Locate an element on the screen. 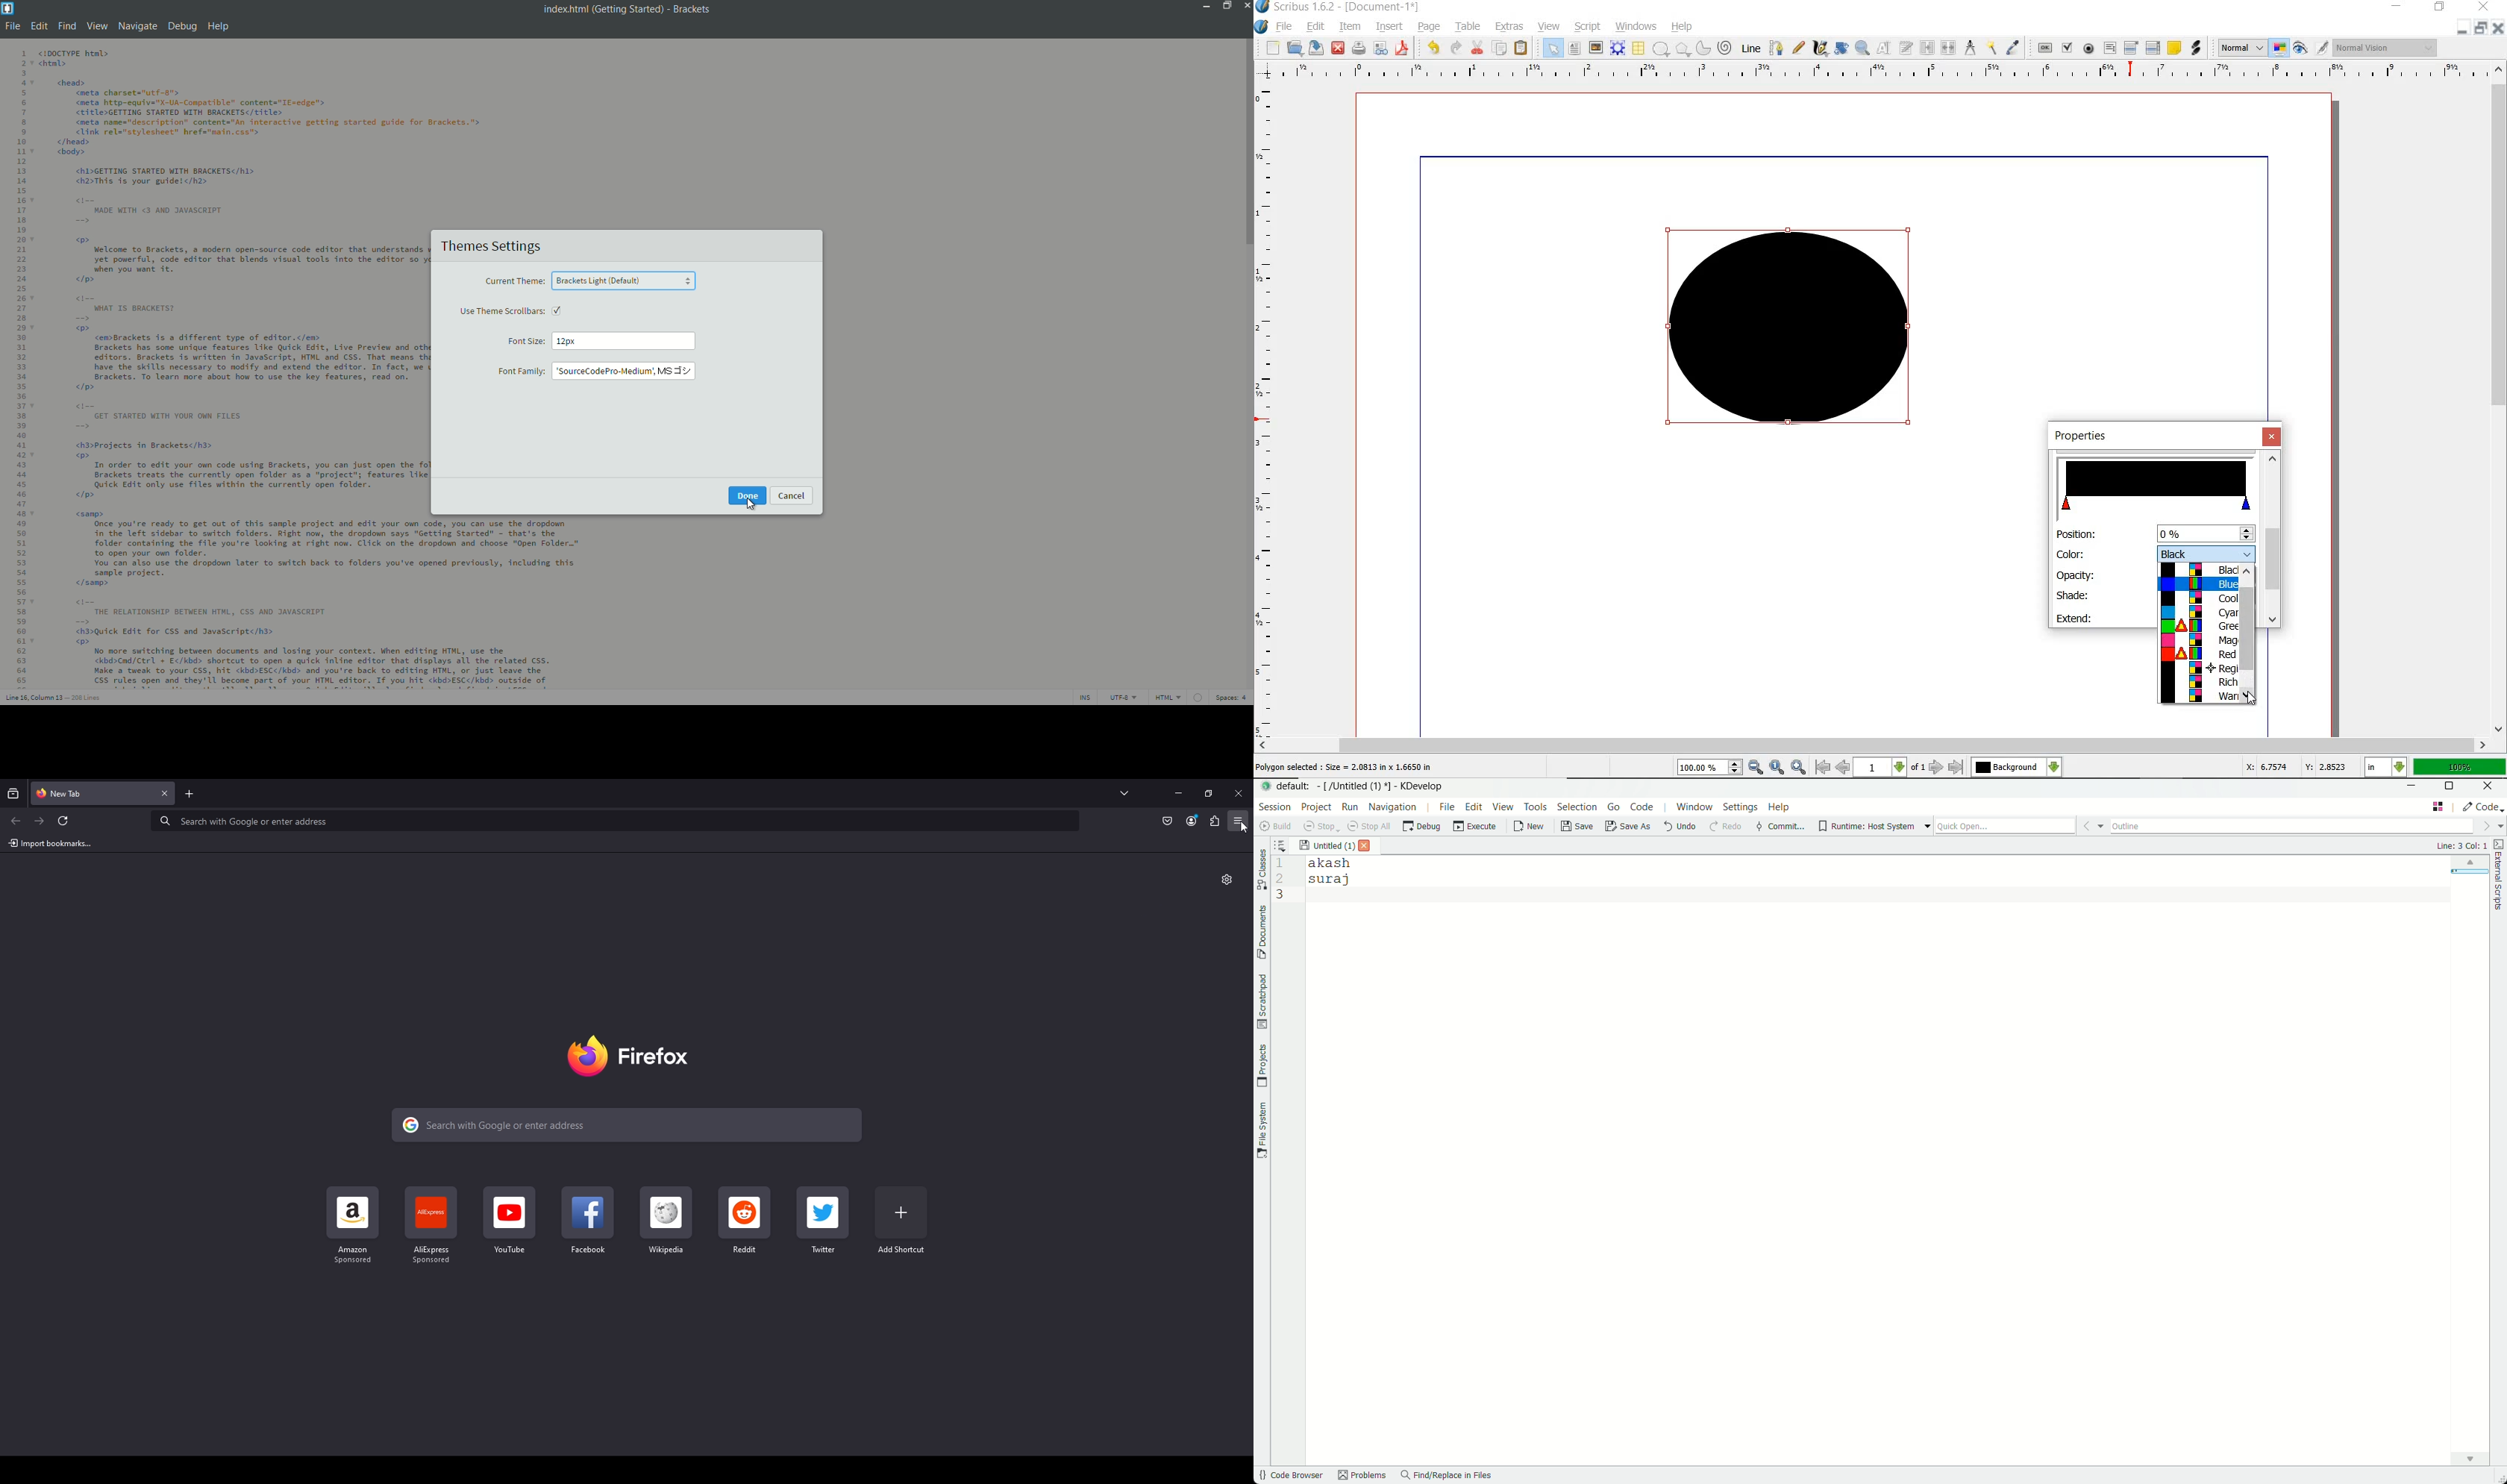 This screenshot has height=1484, width=2520. EYE DROPPER is located at coordinates (2014, 48).